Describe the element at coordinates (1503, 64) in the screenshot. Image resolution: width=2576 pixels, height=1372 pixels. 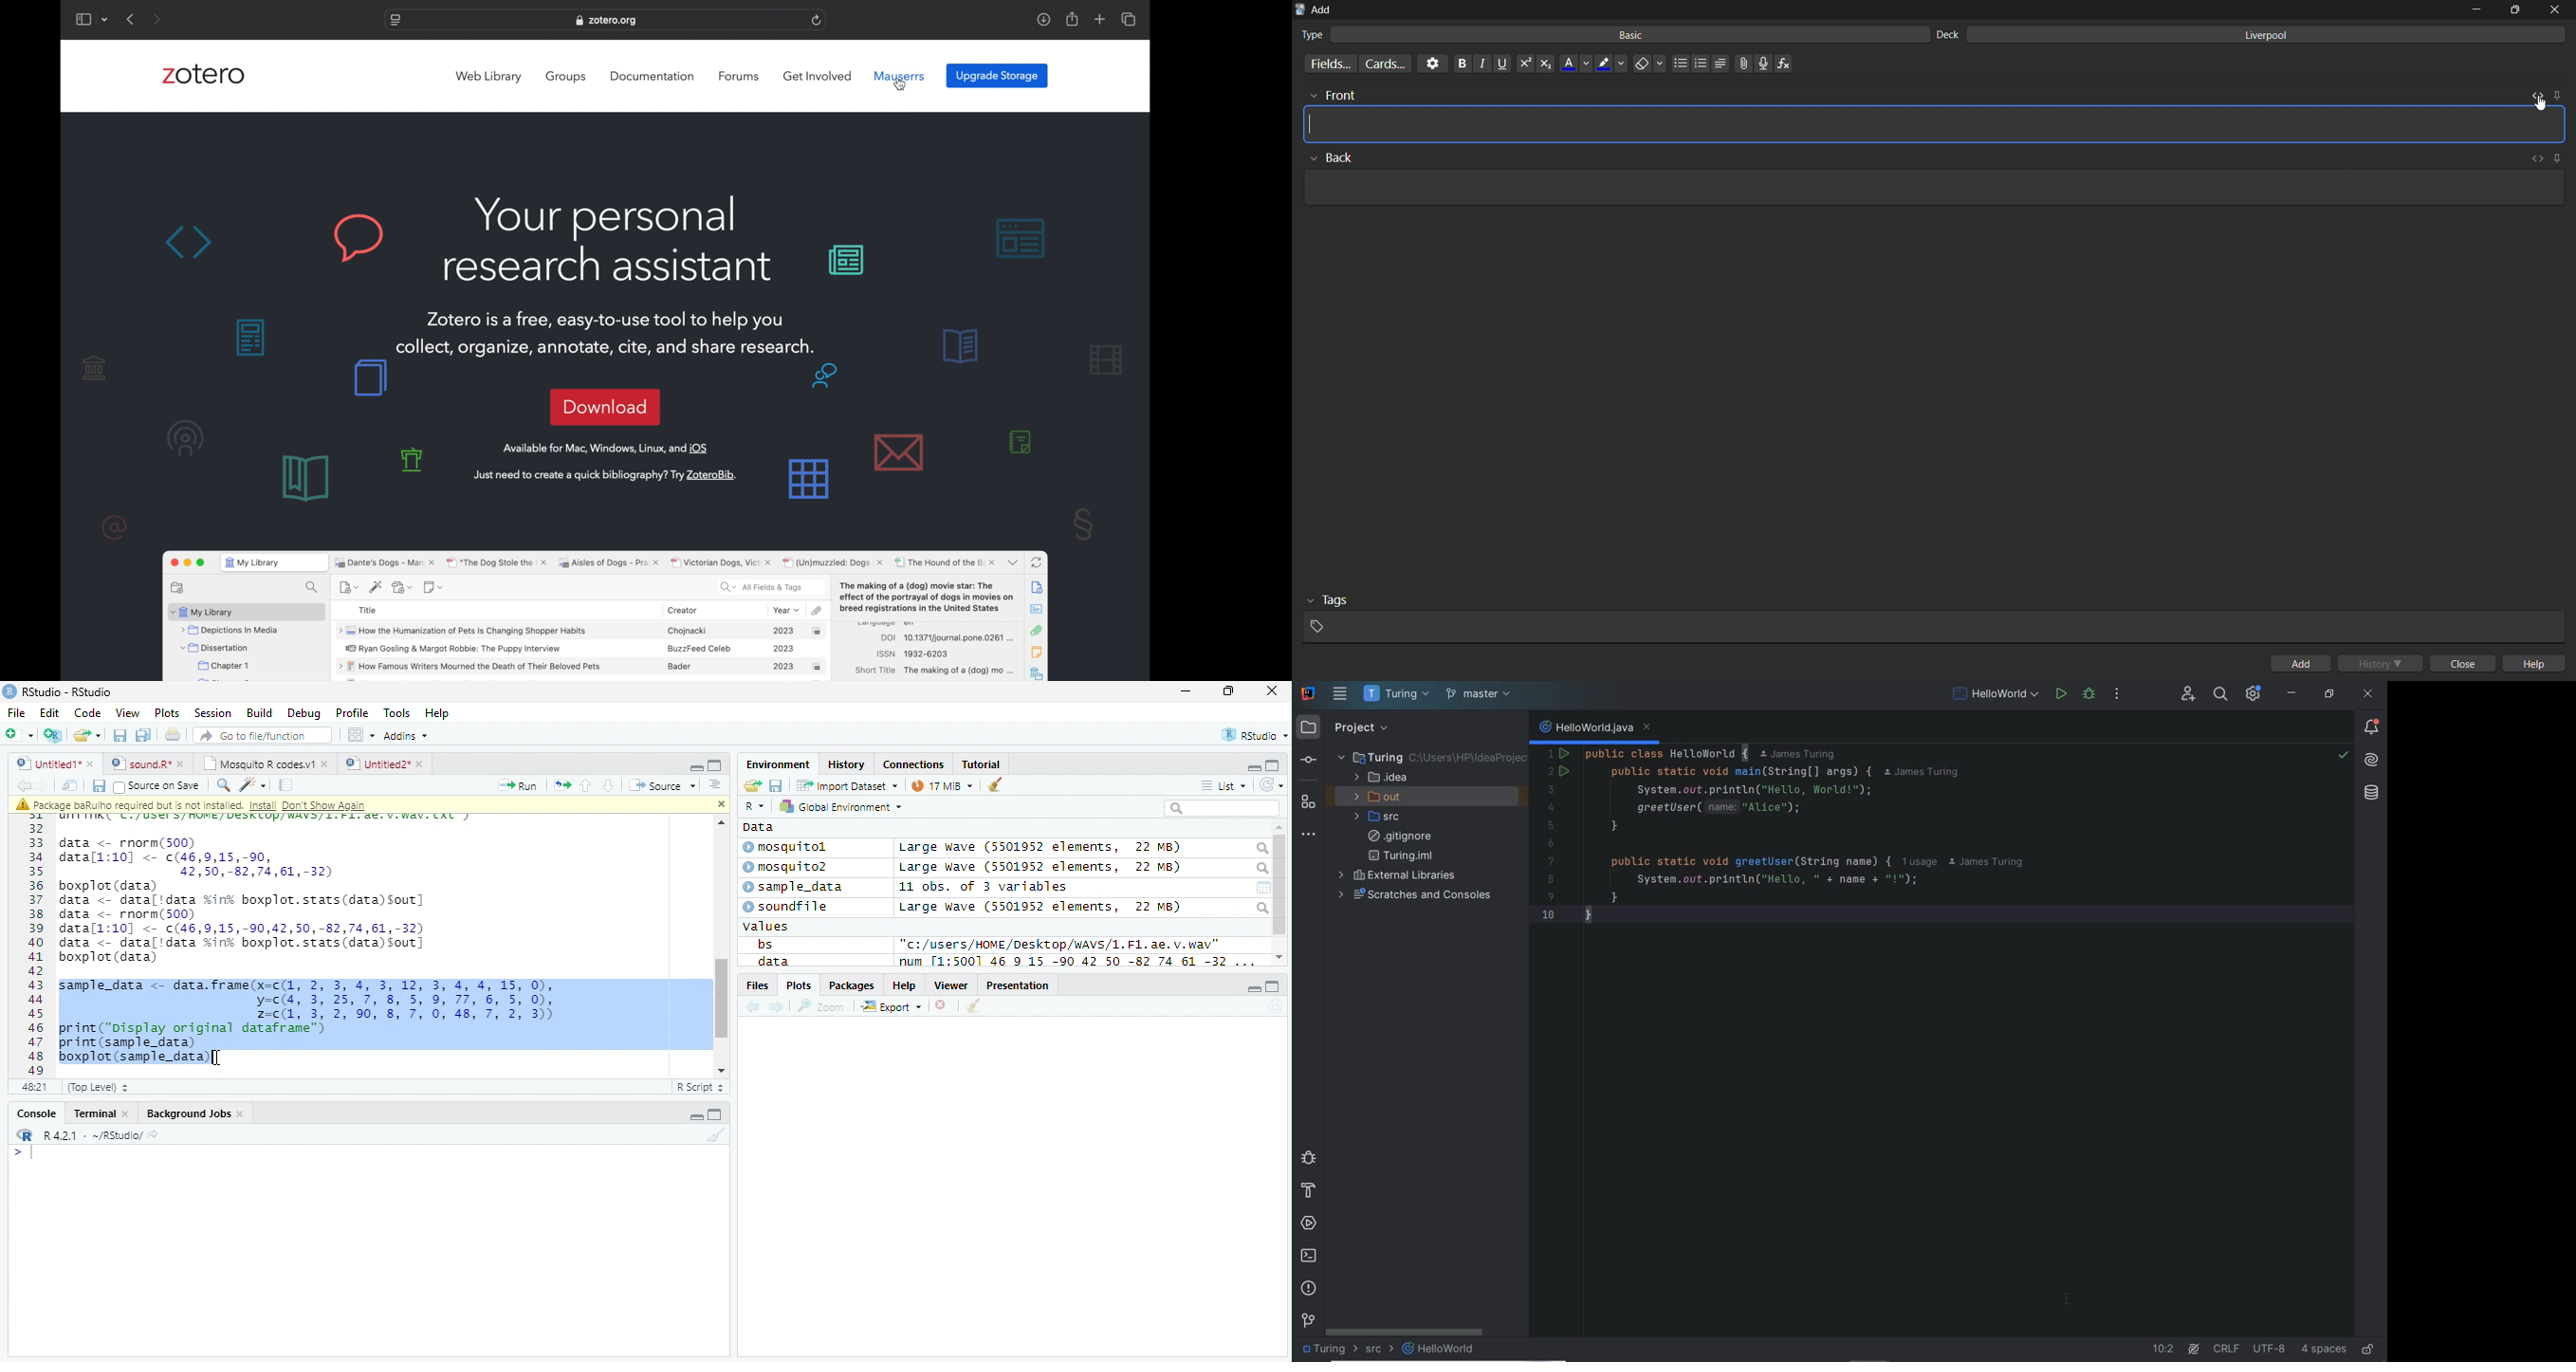
I see `underline` at that location.